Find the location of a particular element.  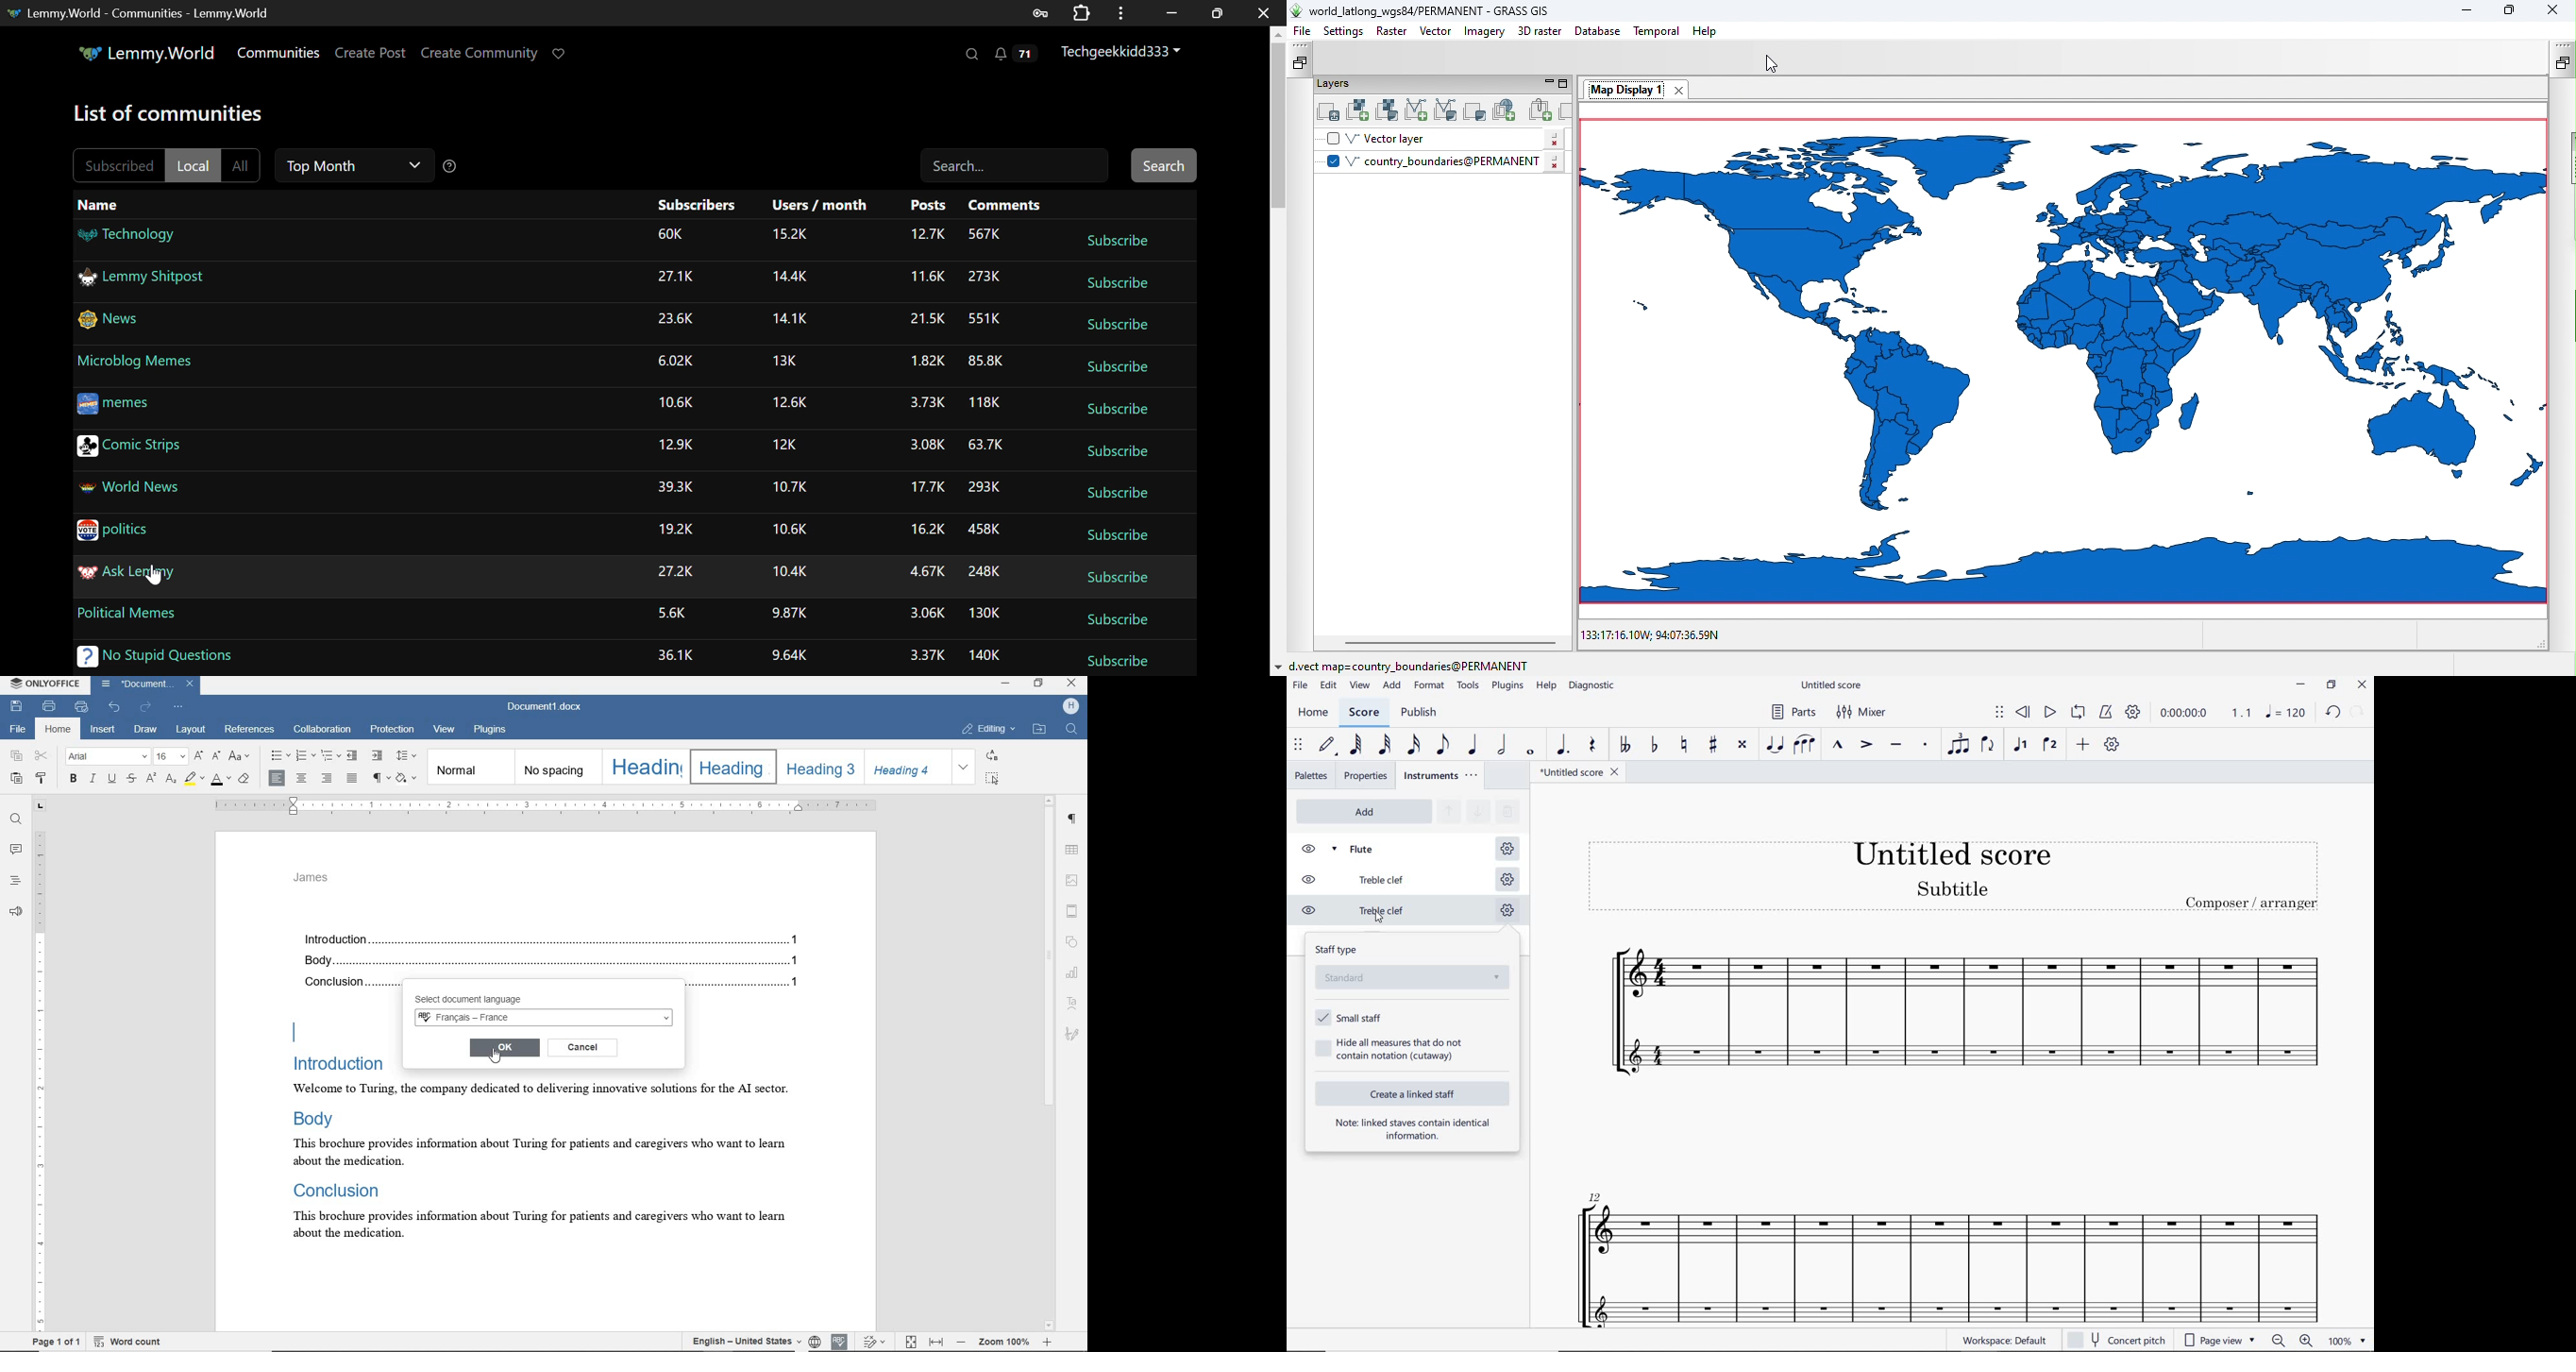

Amount is located at coordinates (675, 574).